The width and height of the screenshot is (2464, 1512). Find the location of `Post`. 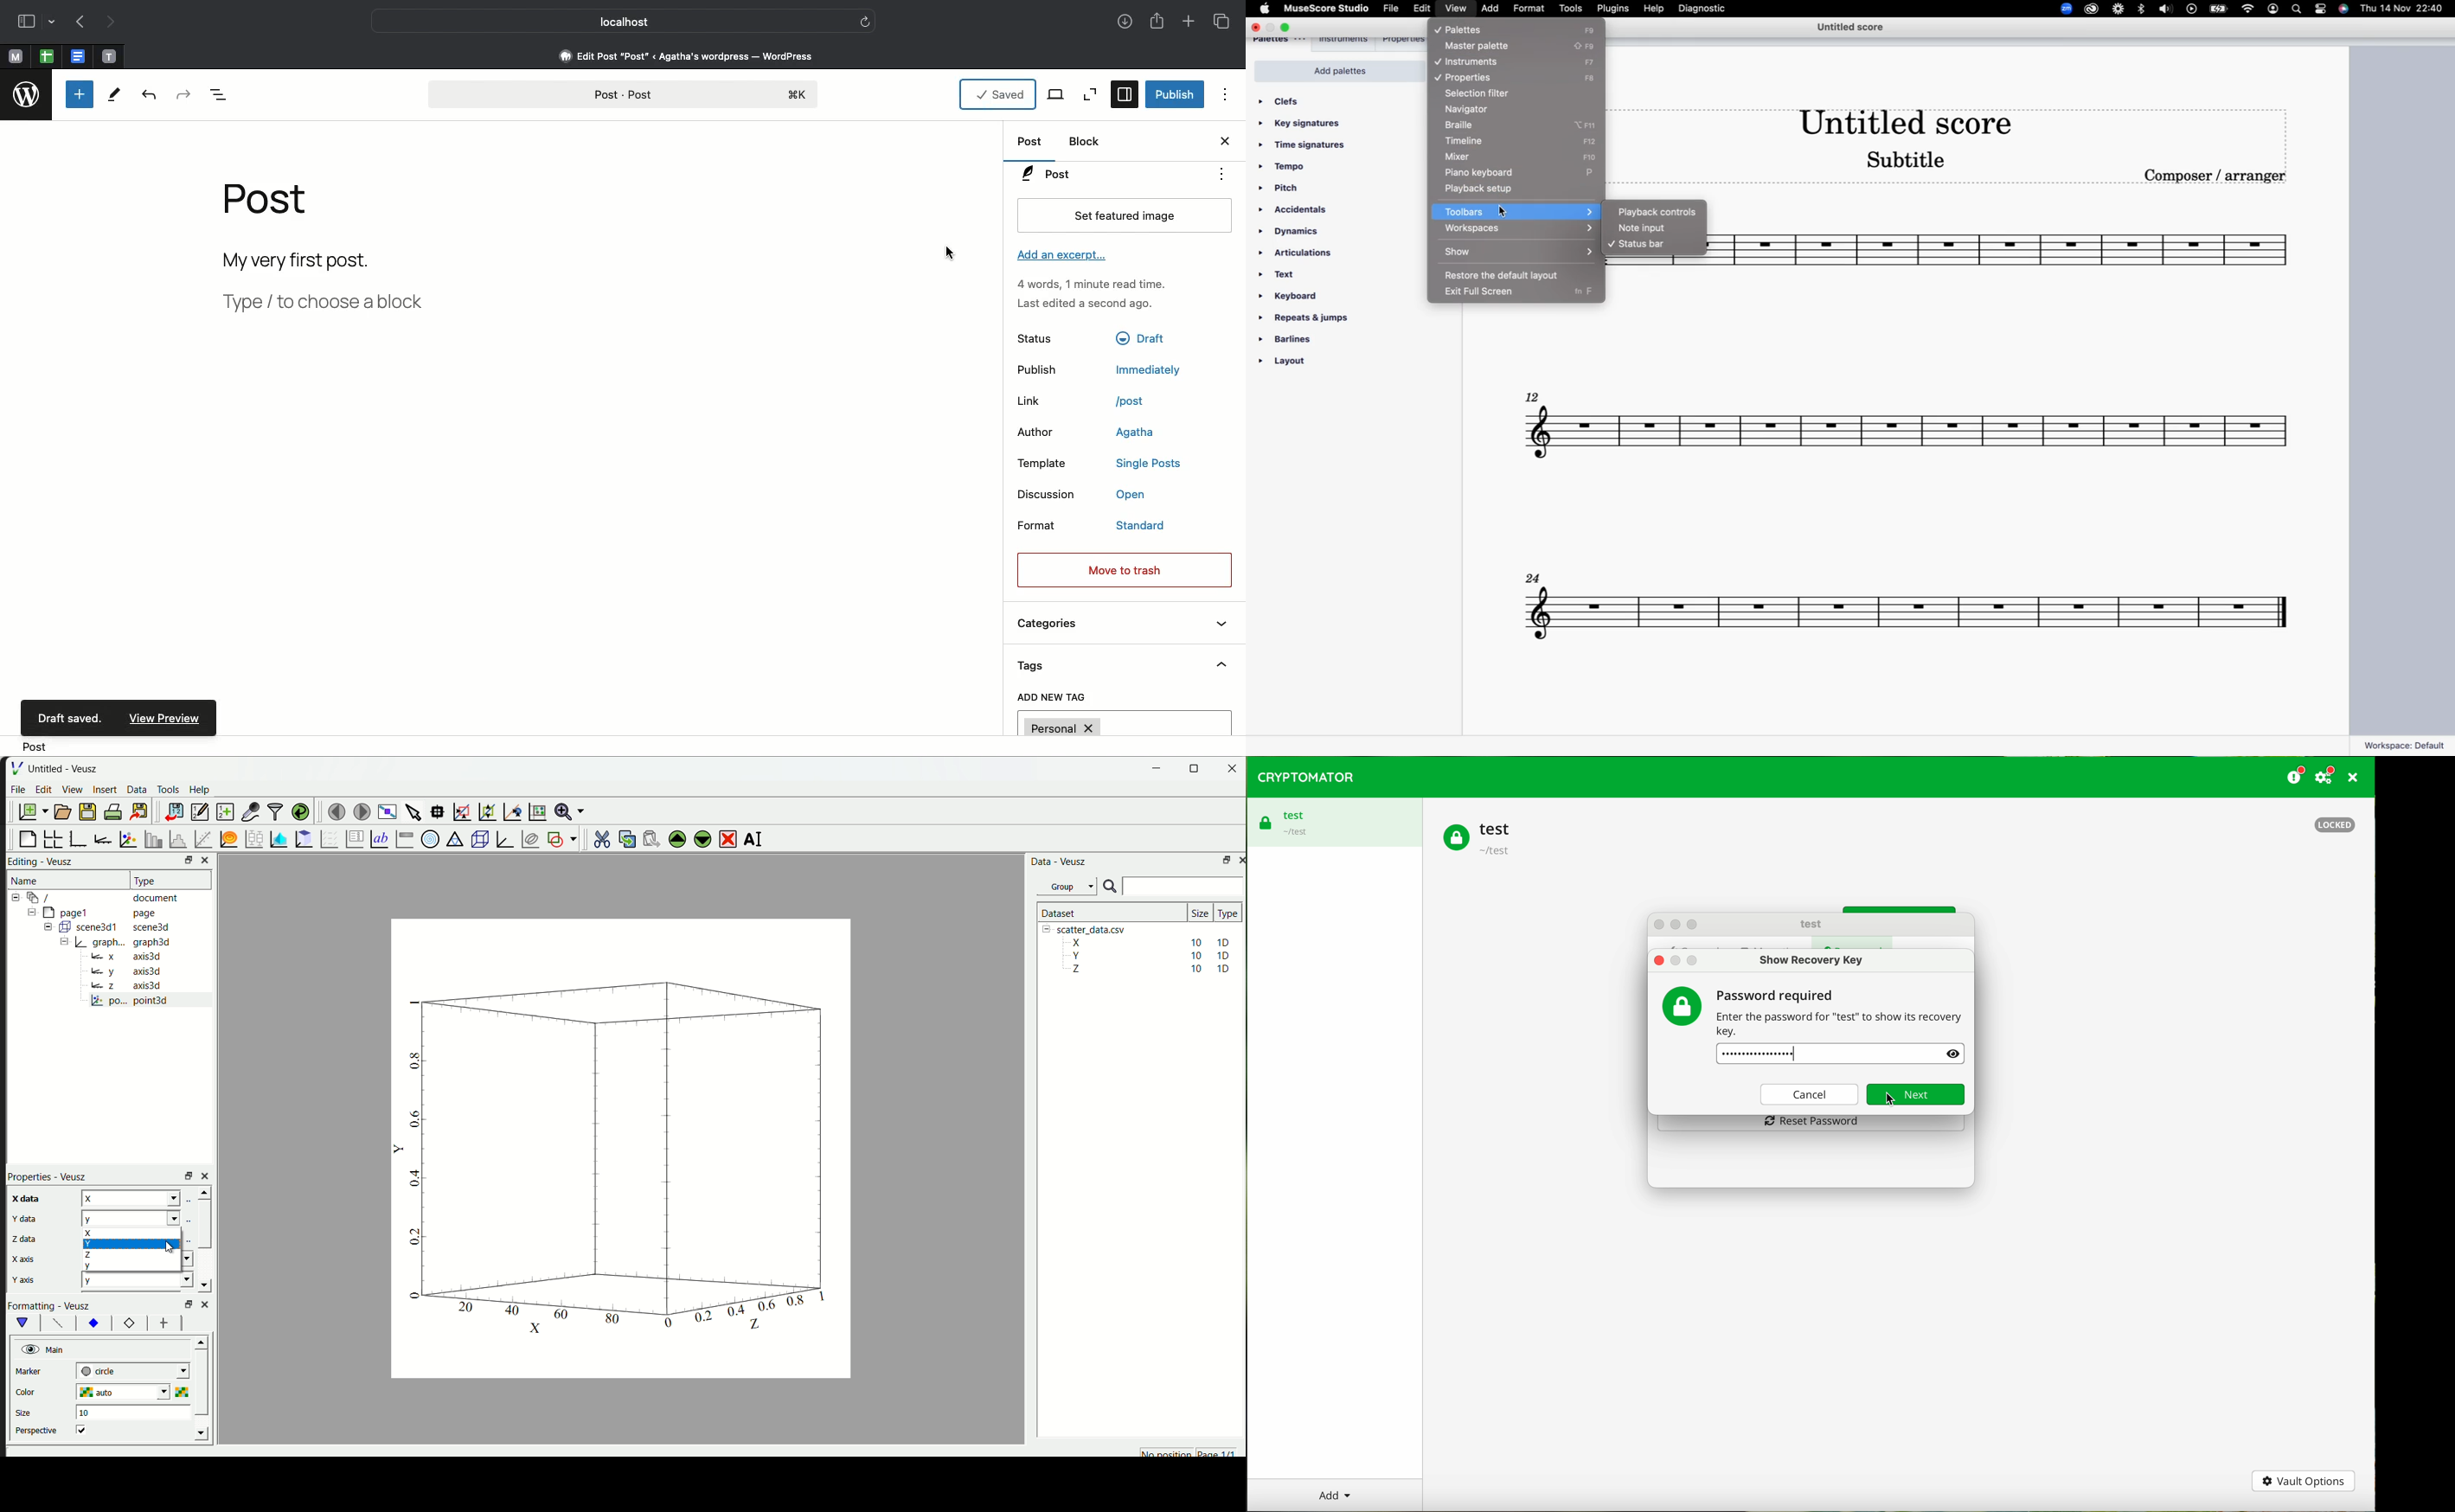

Post is located at coordinates (1031, 144).